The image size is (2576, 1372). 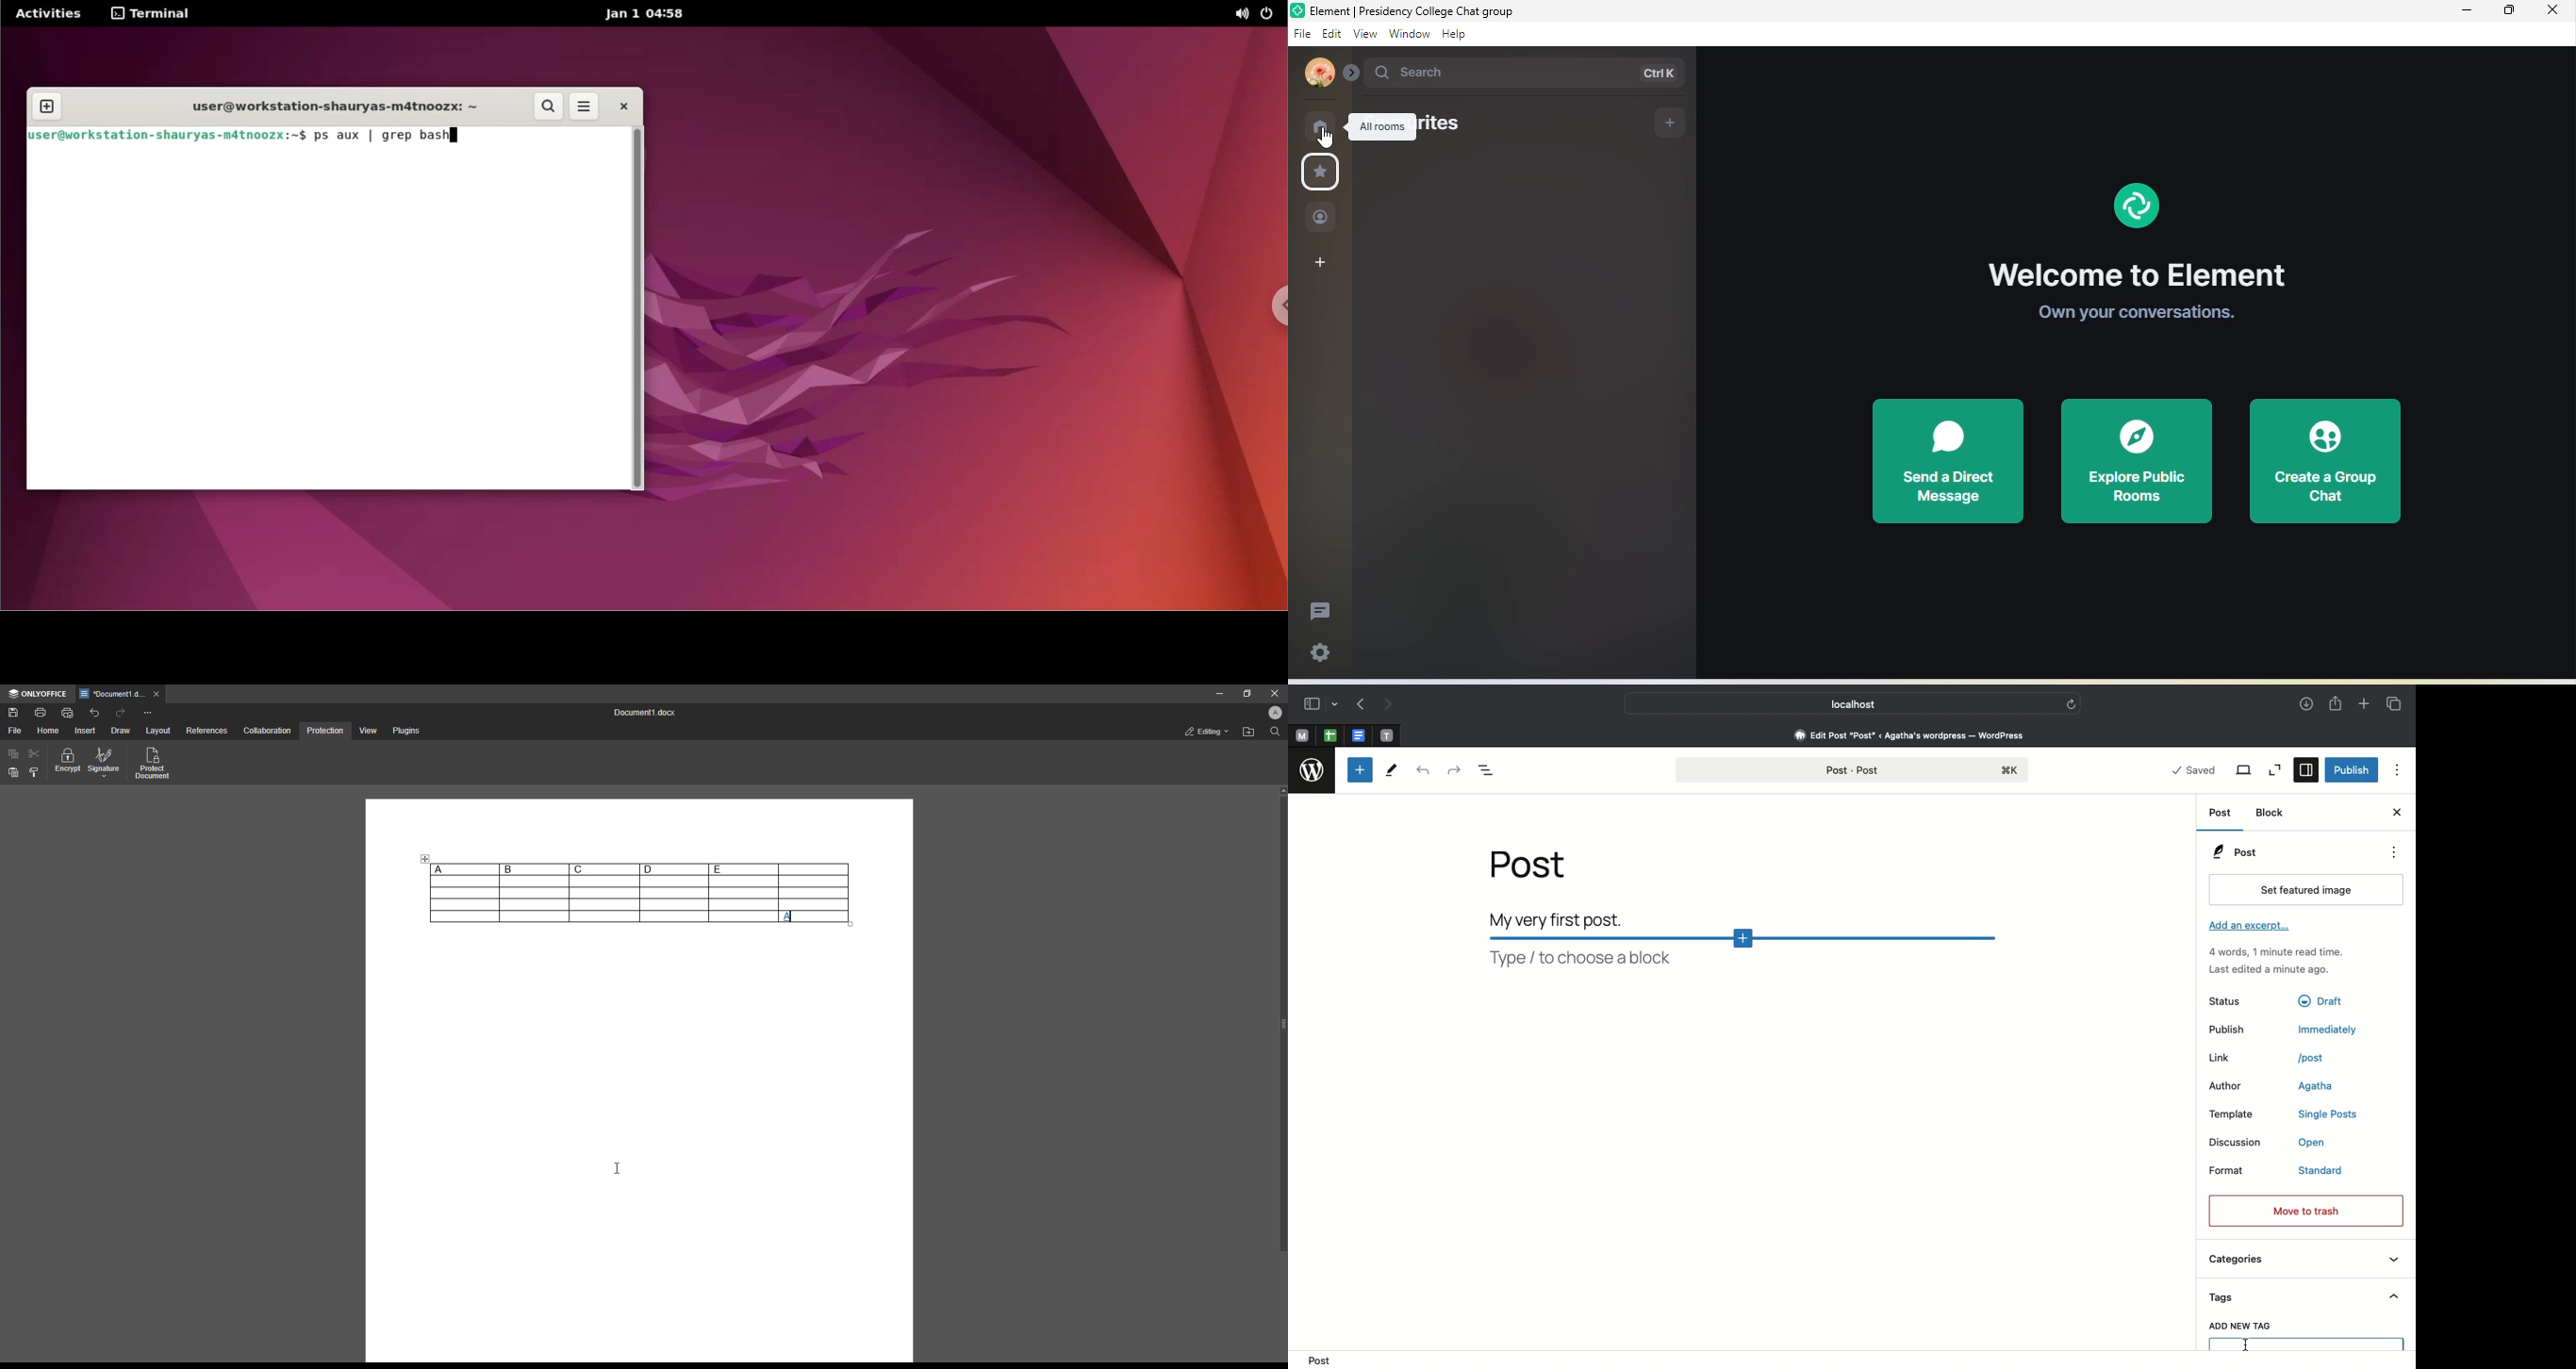 I want to click on chrome options, so click(x=1265, y=310).